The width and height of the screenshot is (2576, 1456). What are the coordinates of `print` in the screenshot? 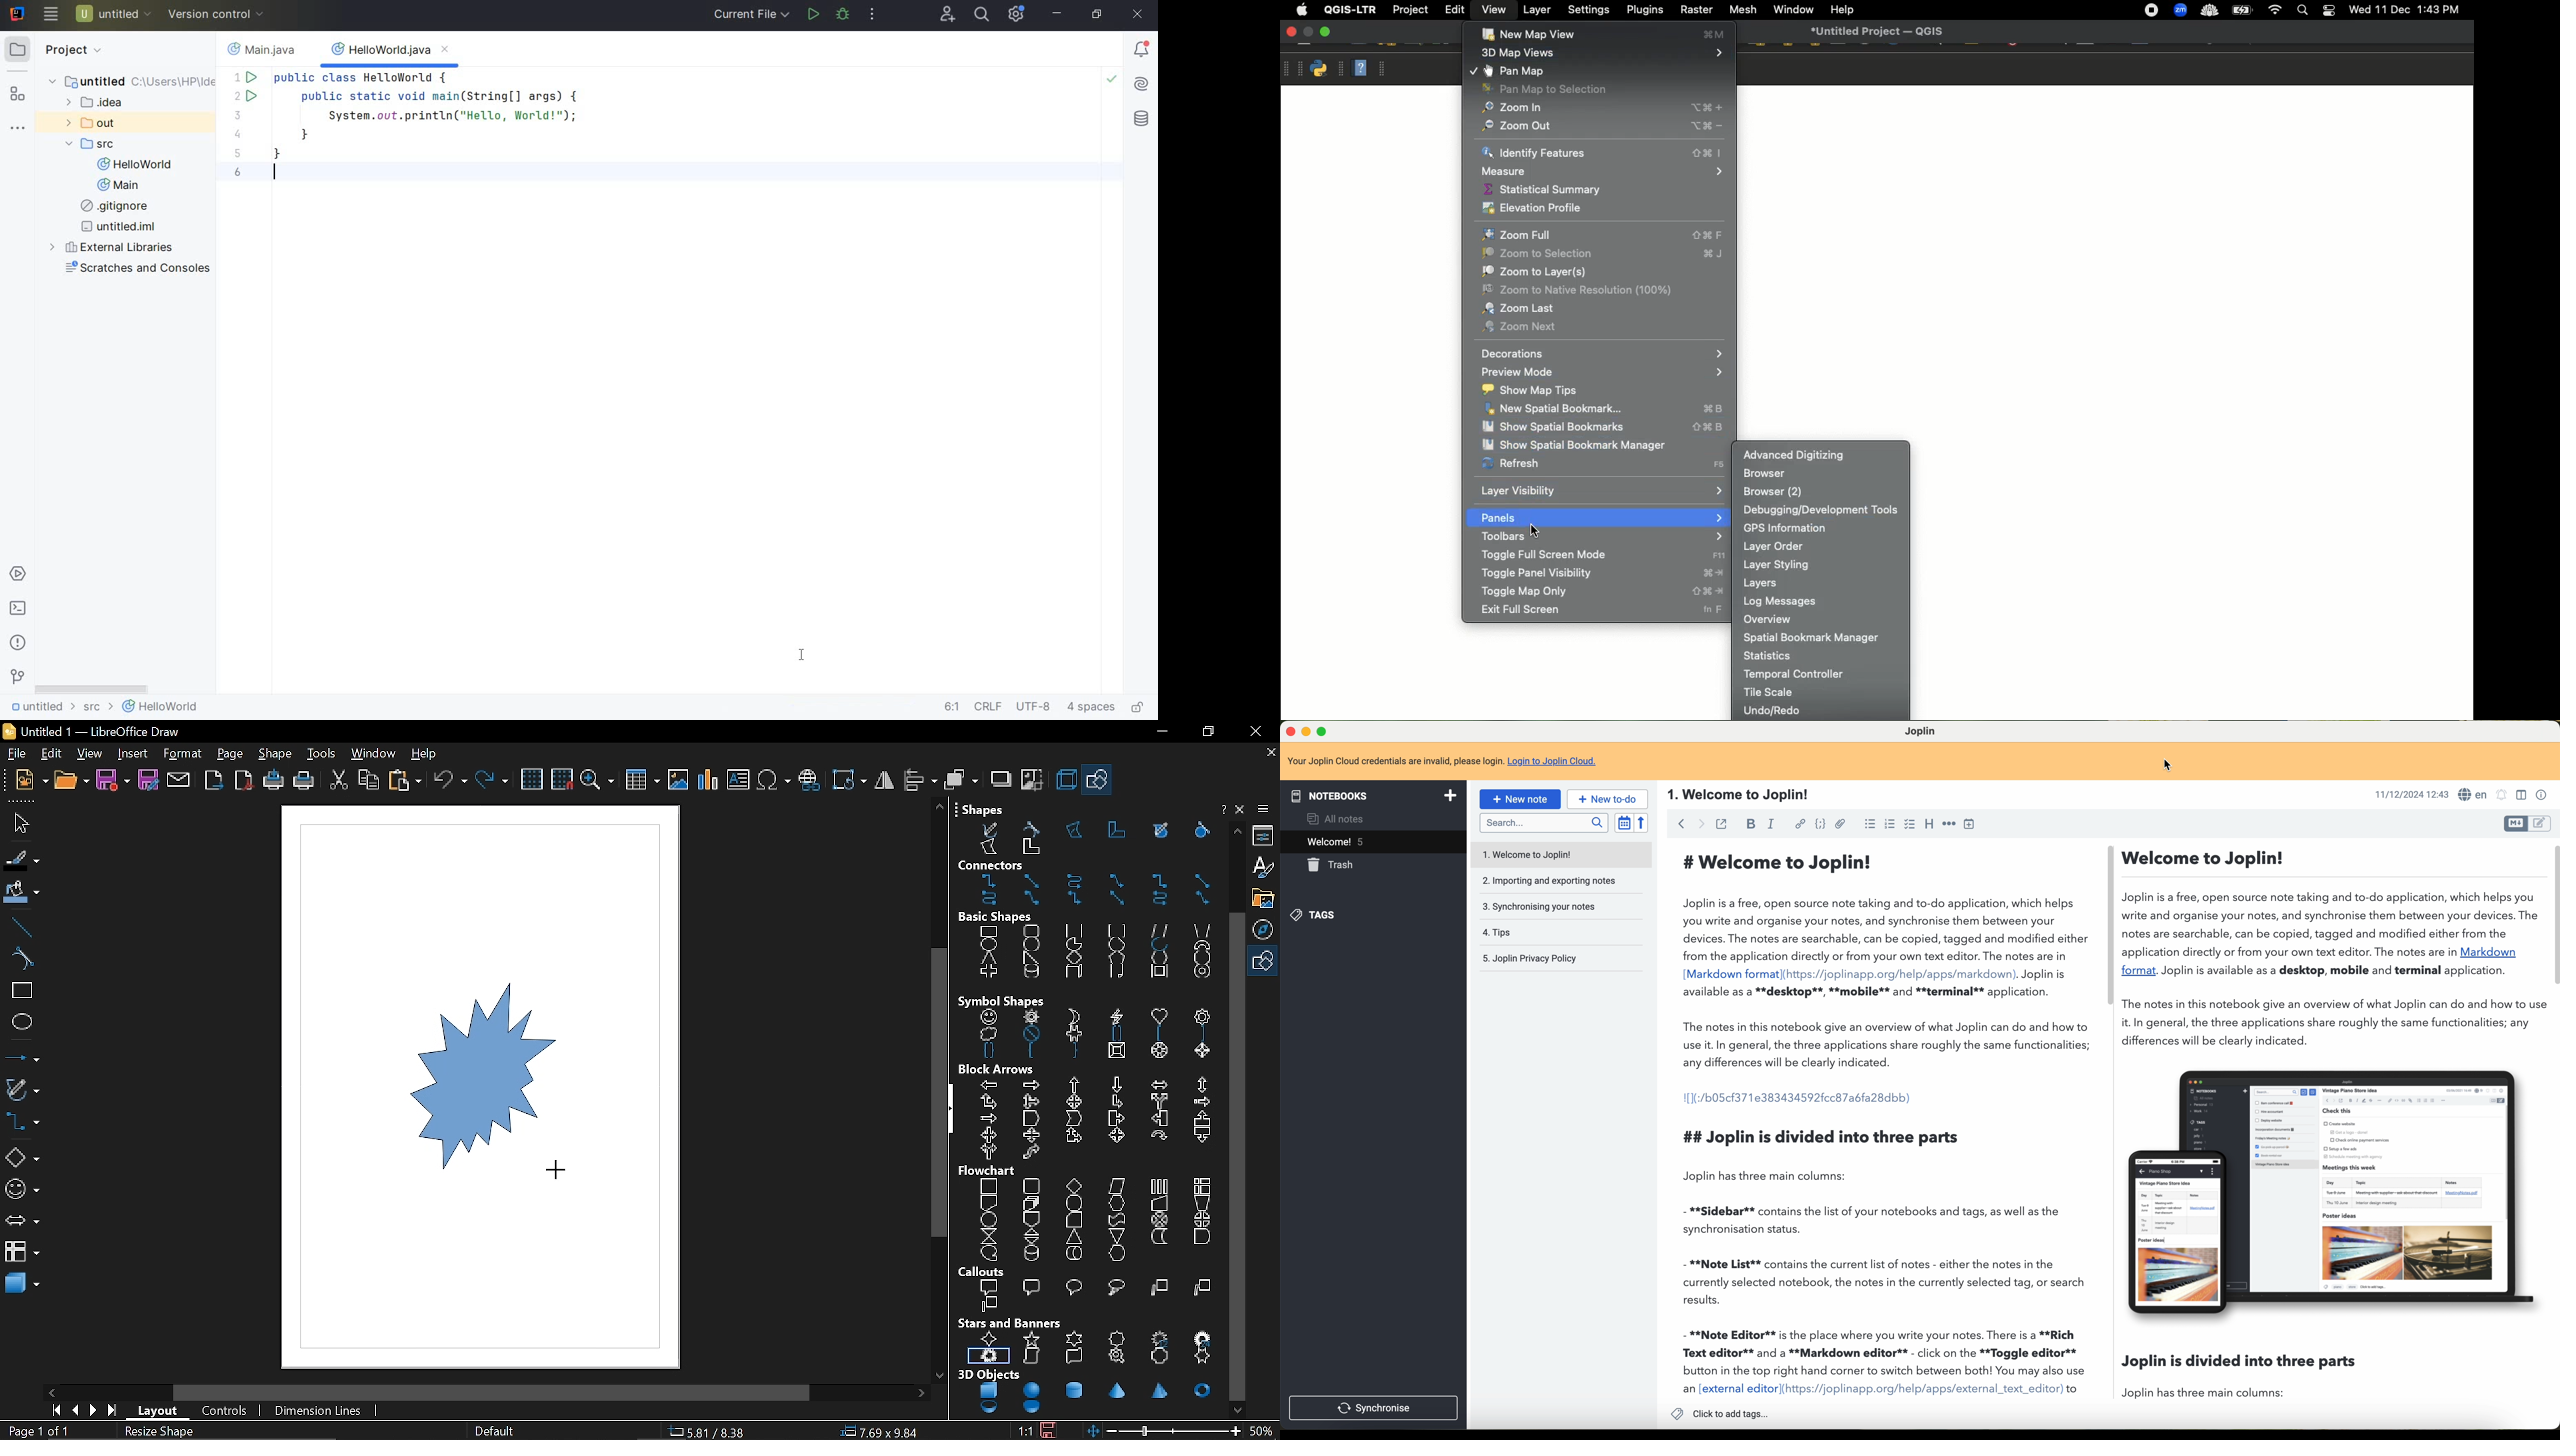 It's located at (302, 781).